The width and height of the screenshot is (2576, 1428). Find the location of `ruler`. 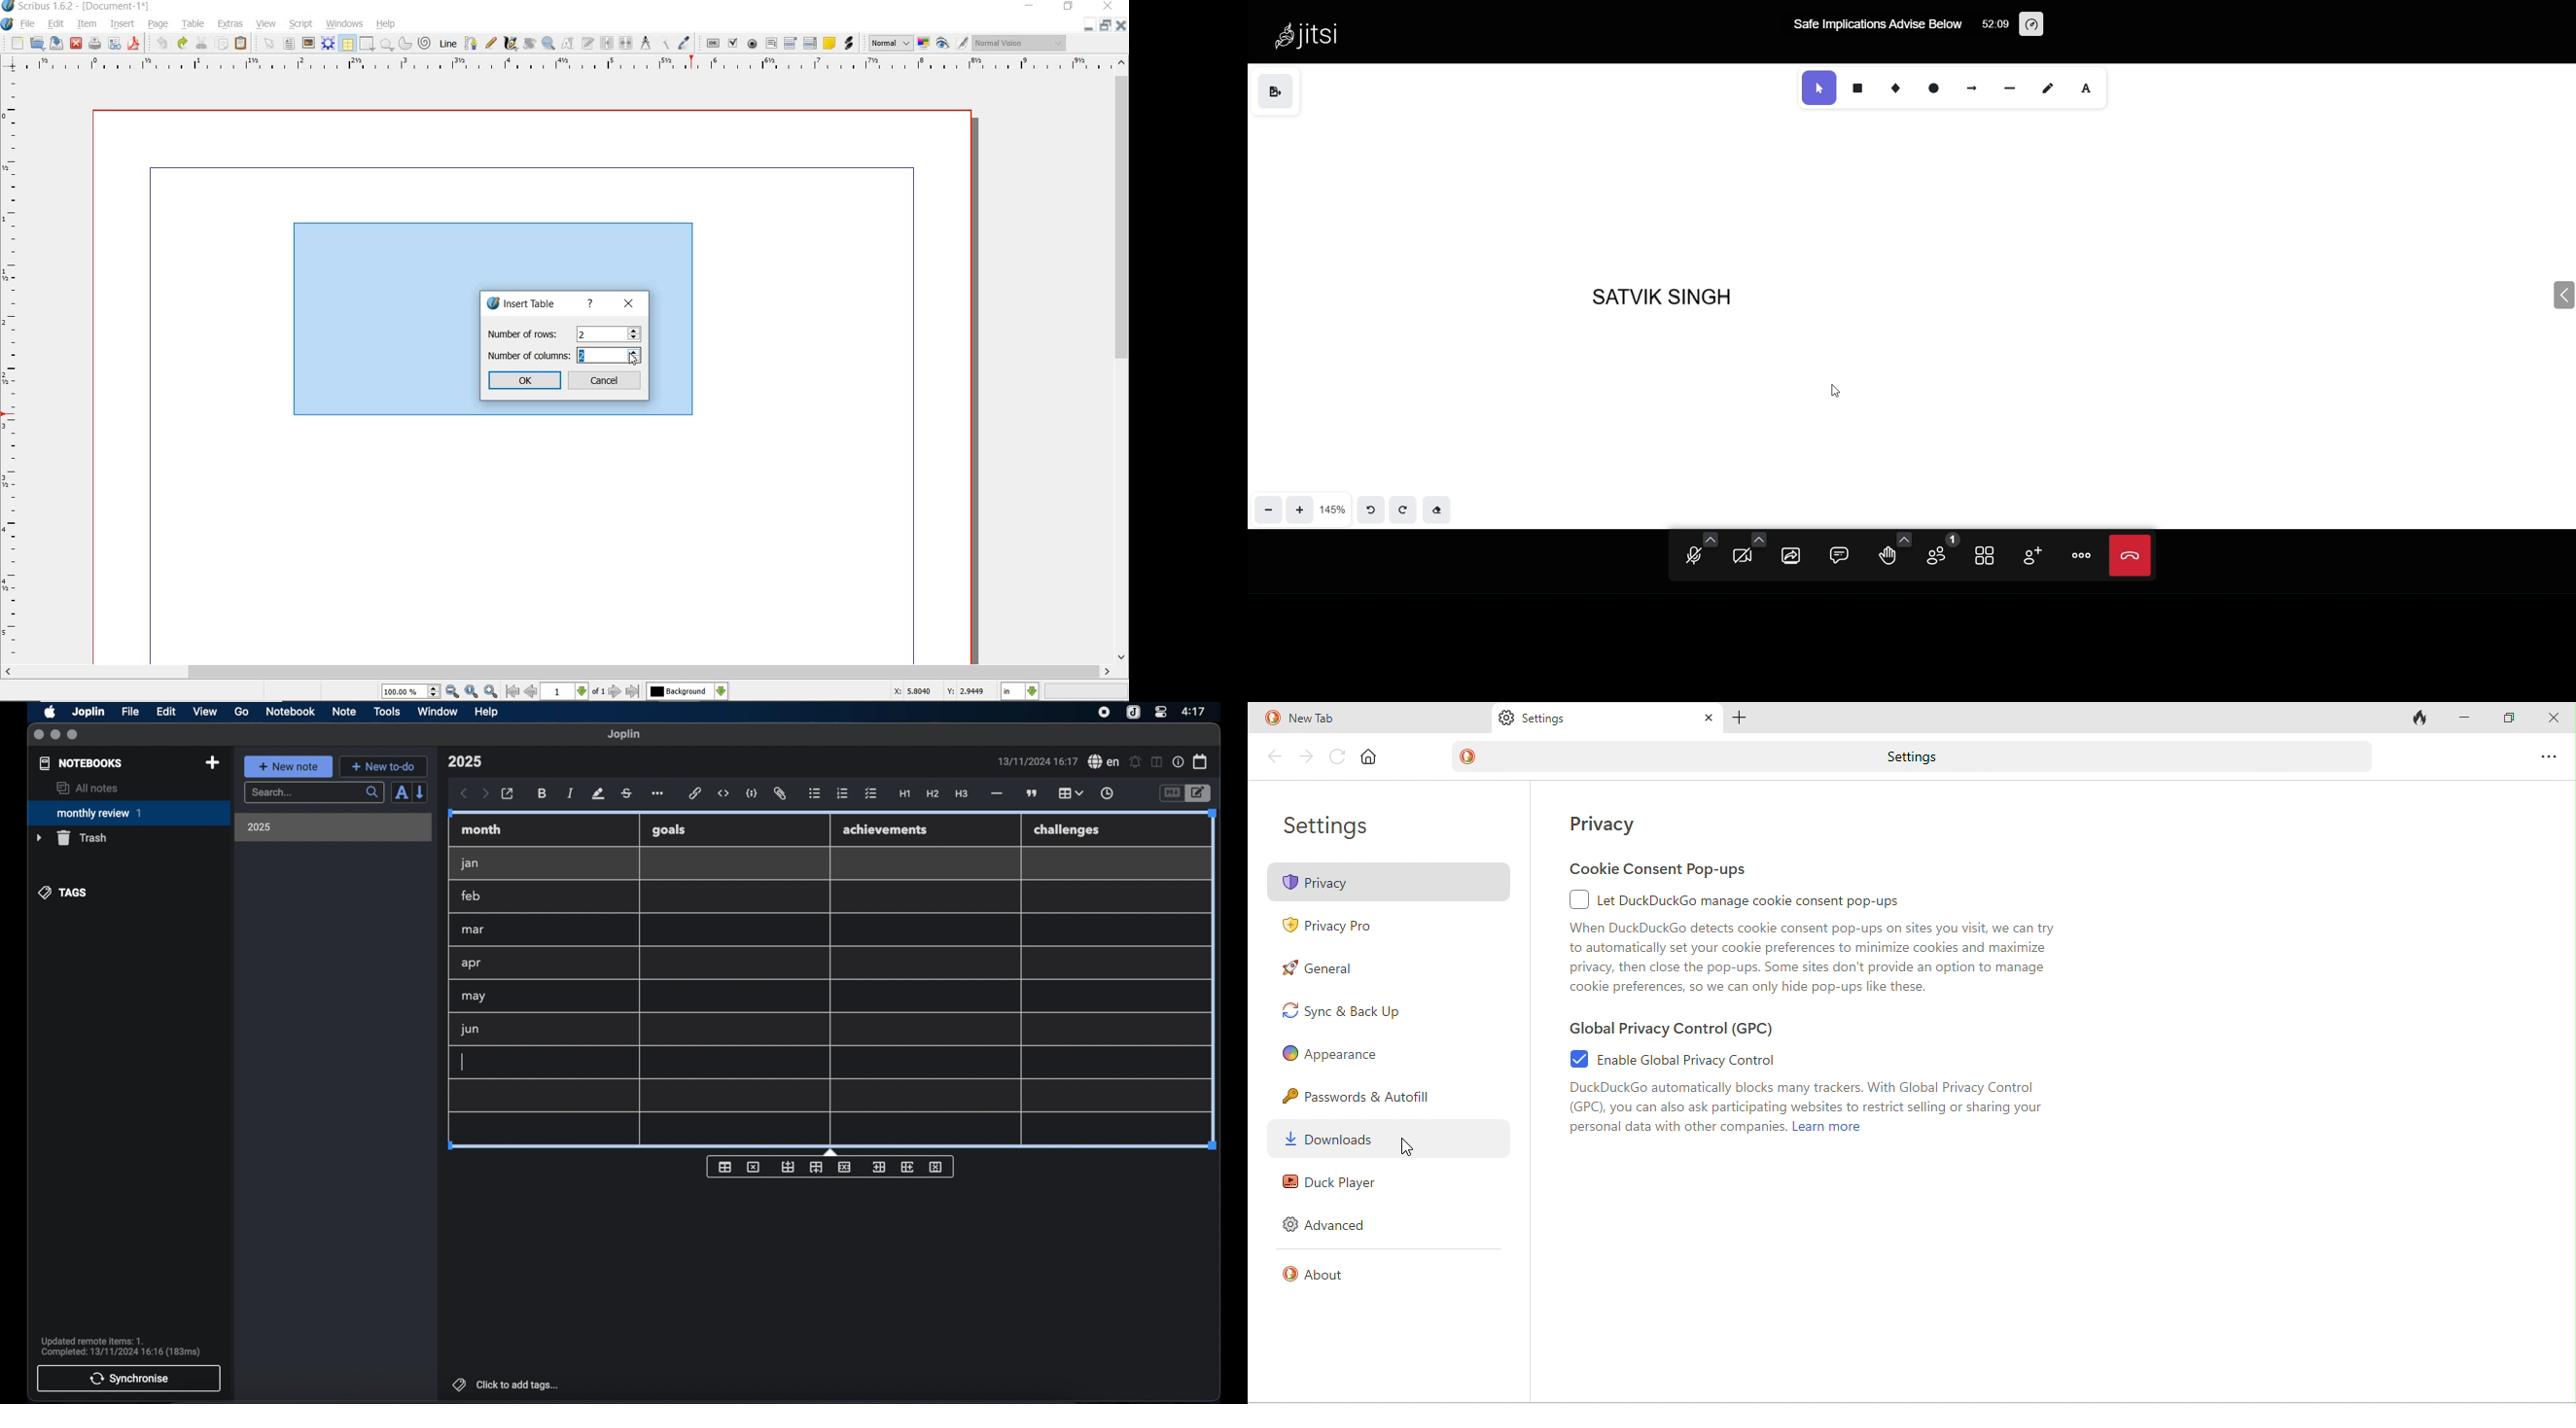

ruler is located at coordinates (571, 65).